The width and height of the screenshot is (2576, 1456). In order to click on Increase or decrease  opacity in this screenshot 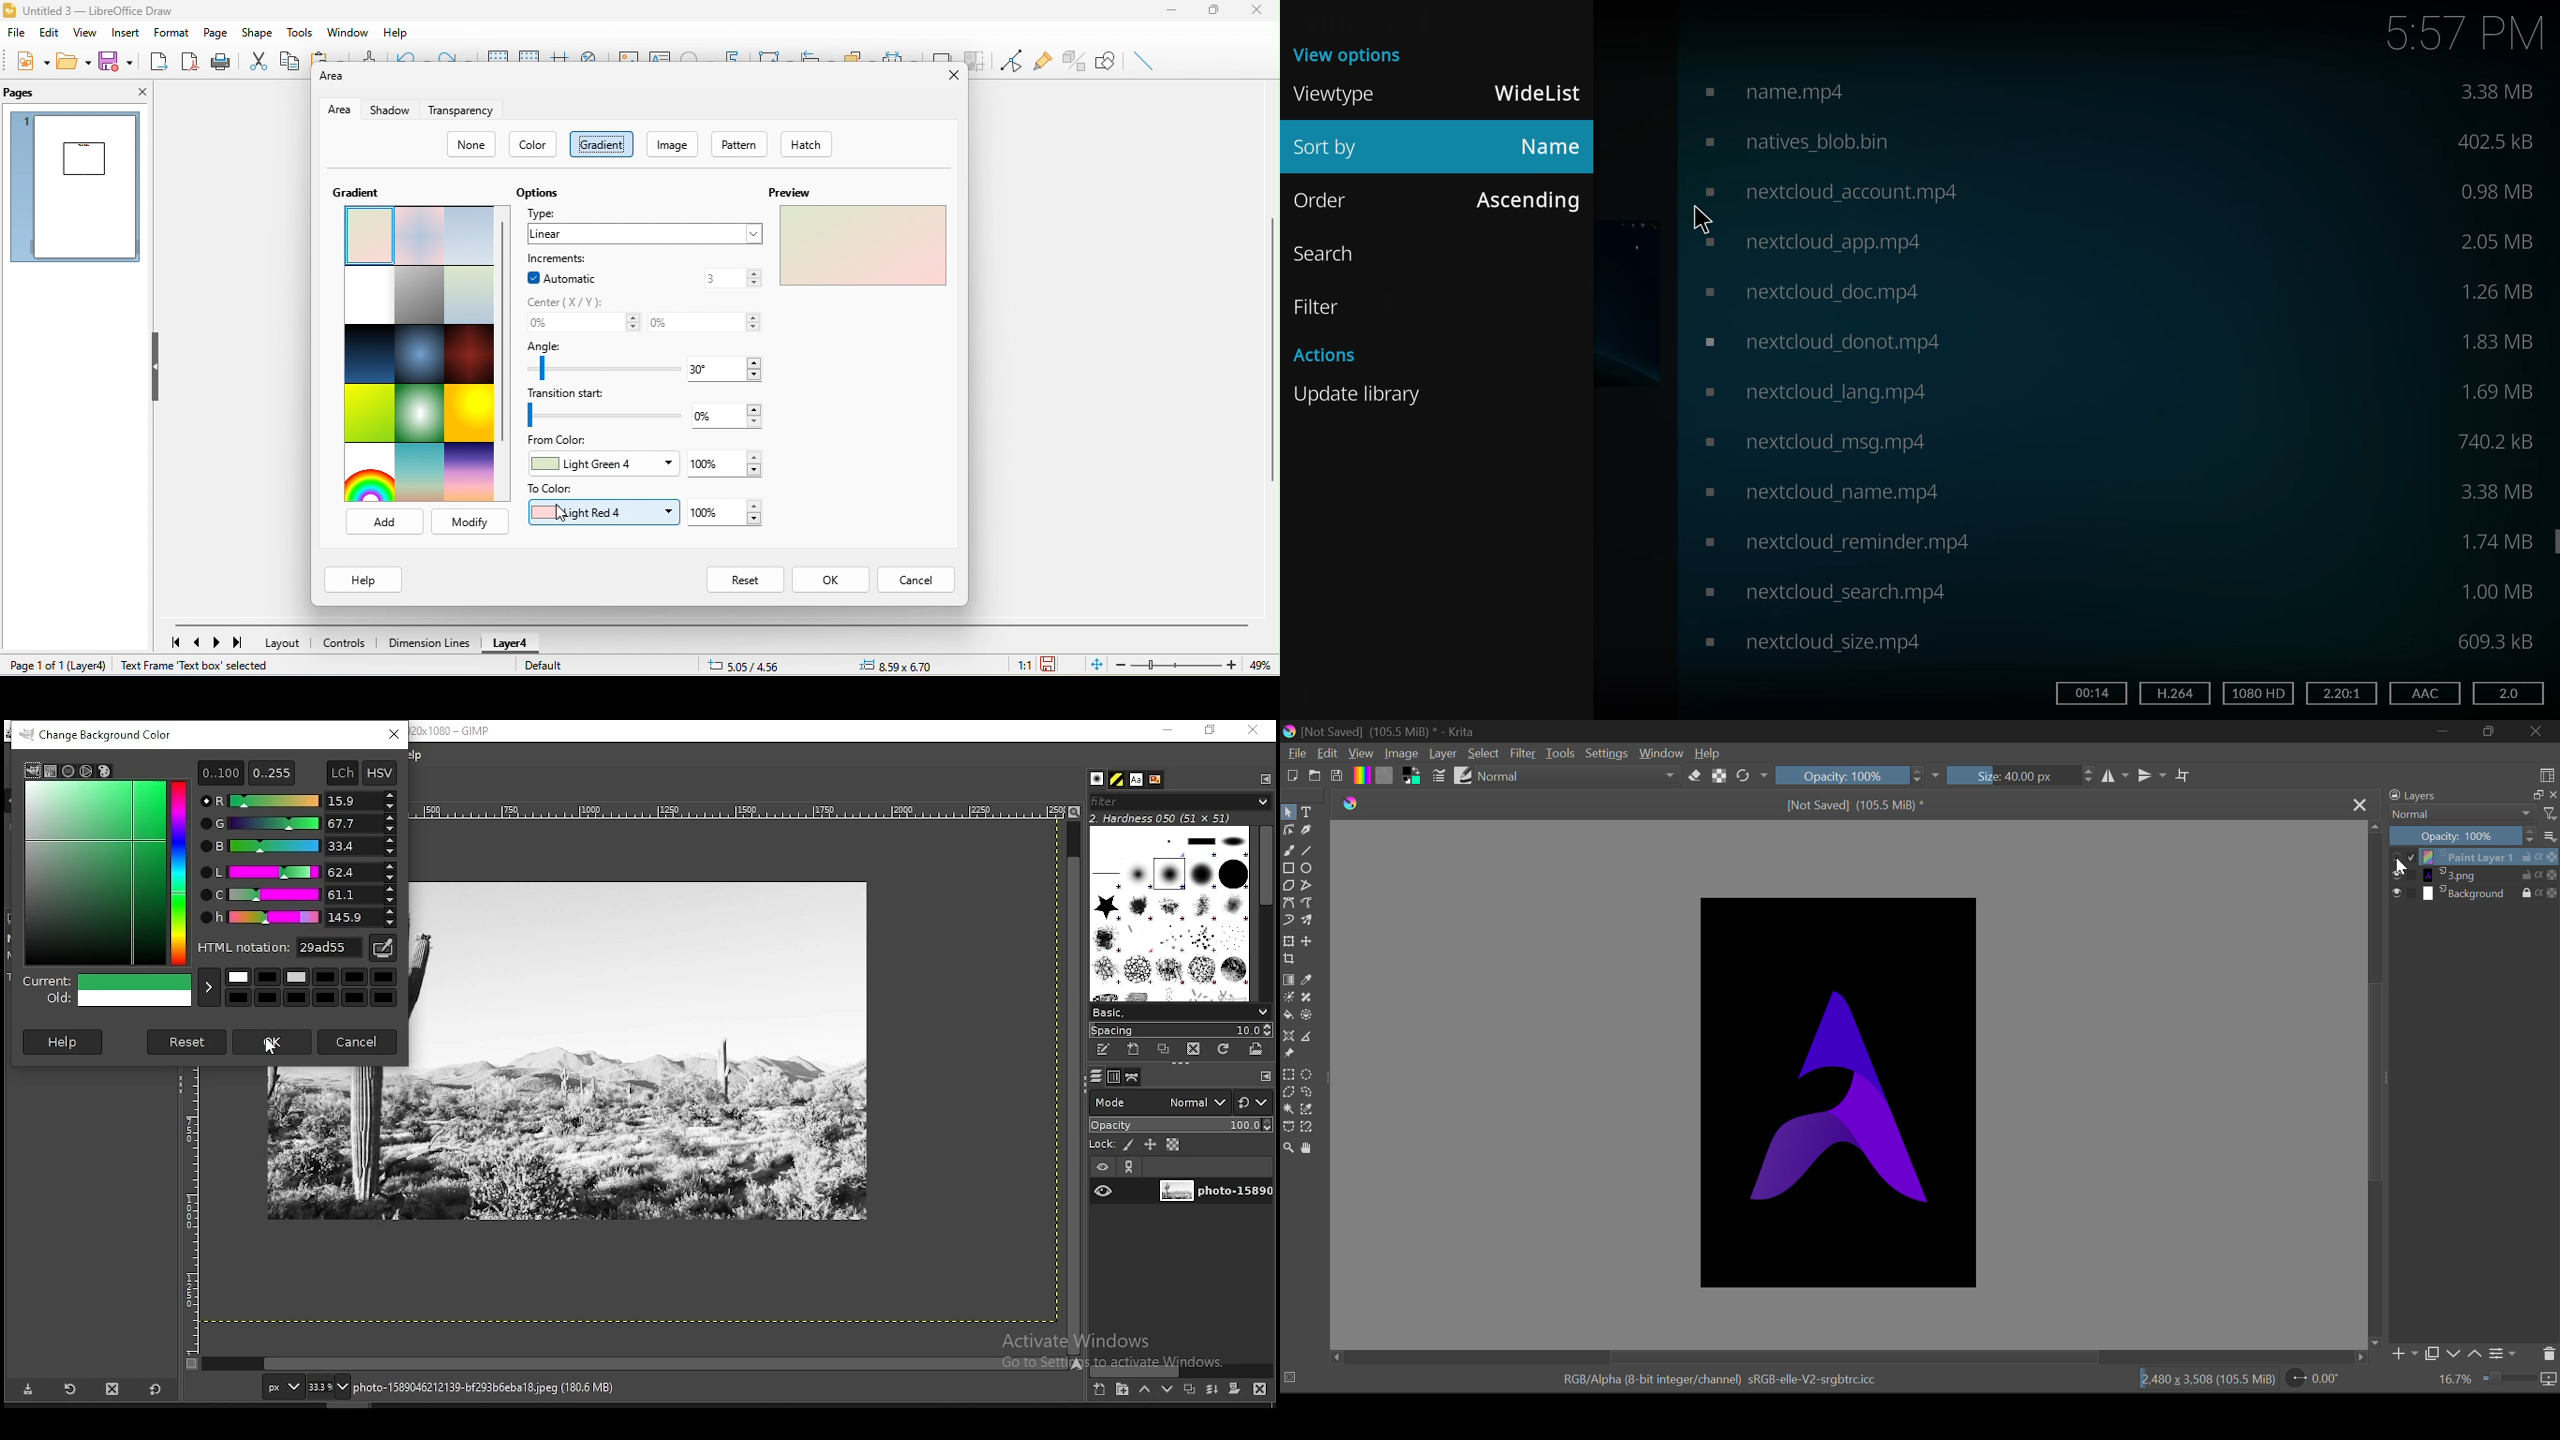, I will do `click(1918, 777)`.